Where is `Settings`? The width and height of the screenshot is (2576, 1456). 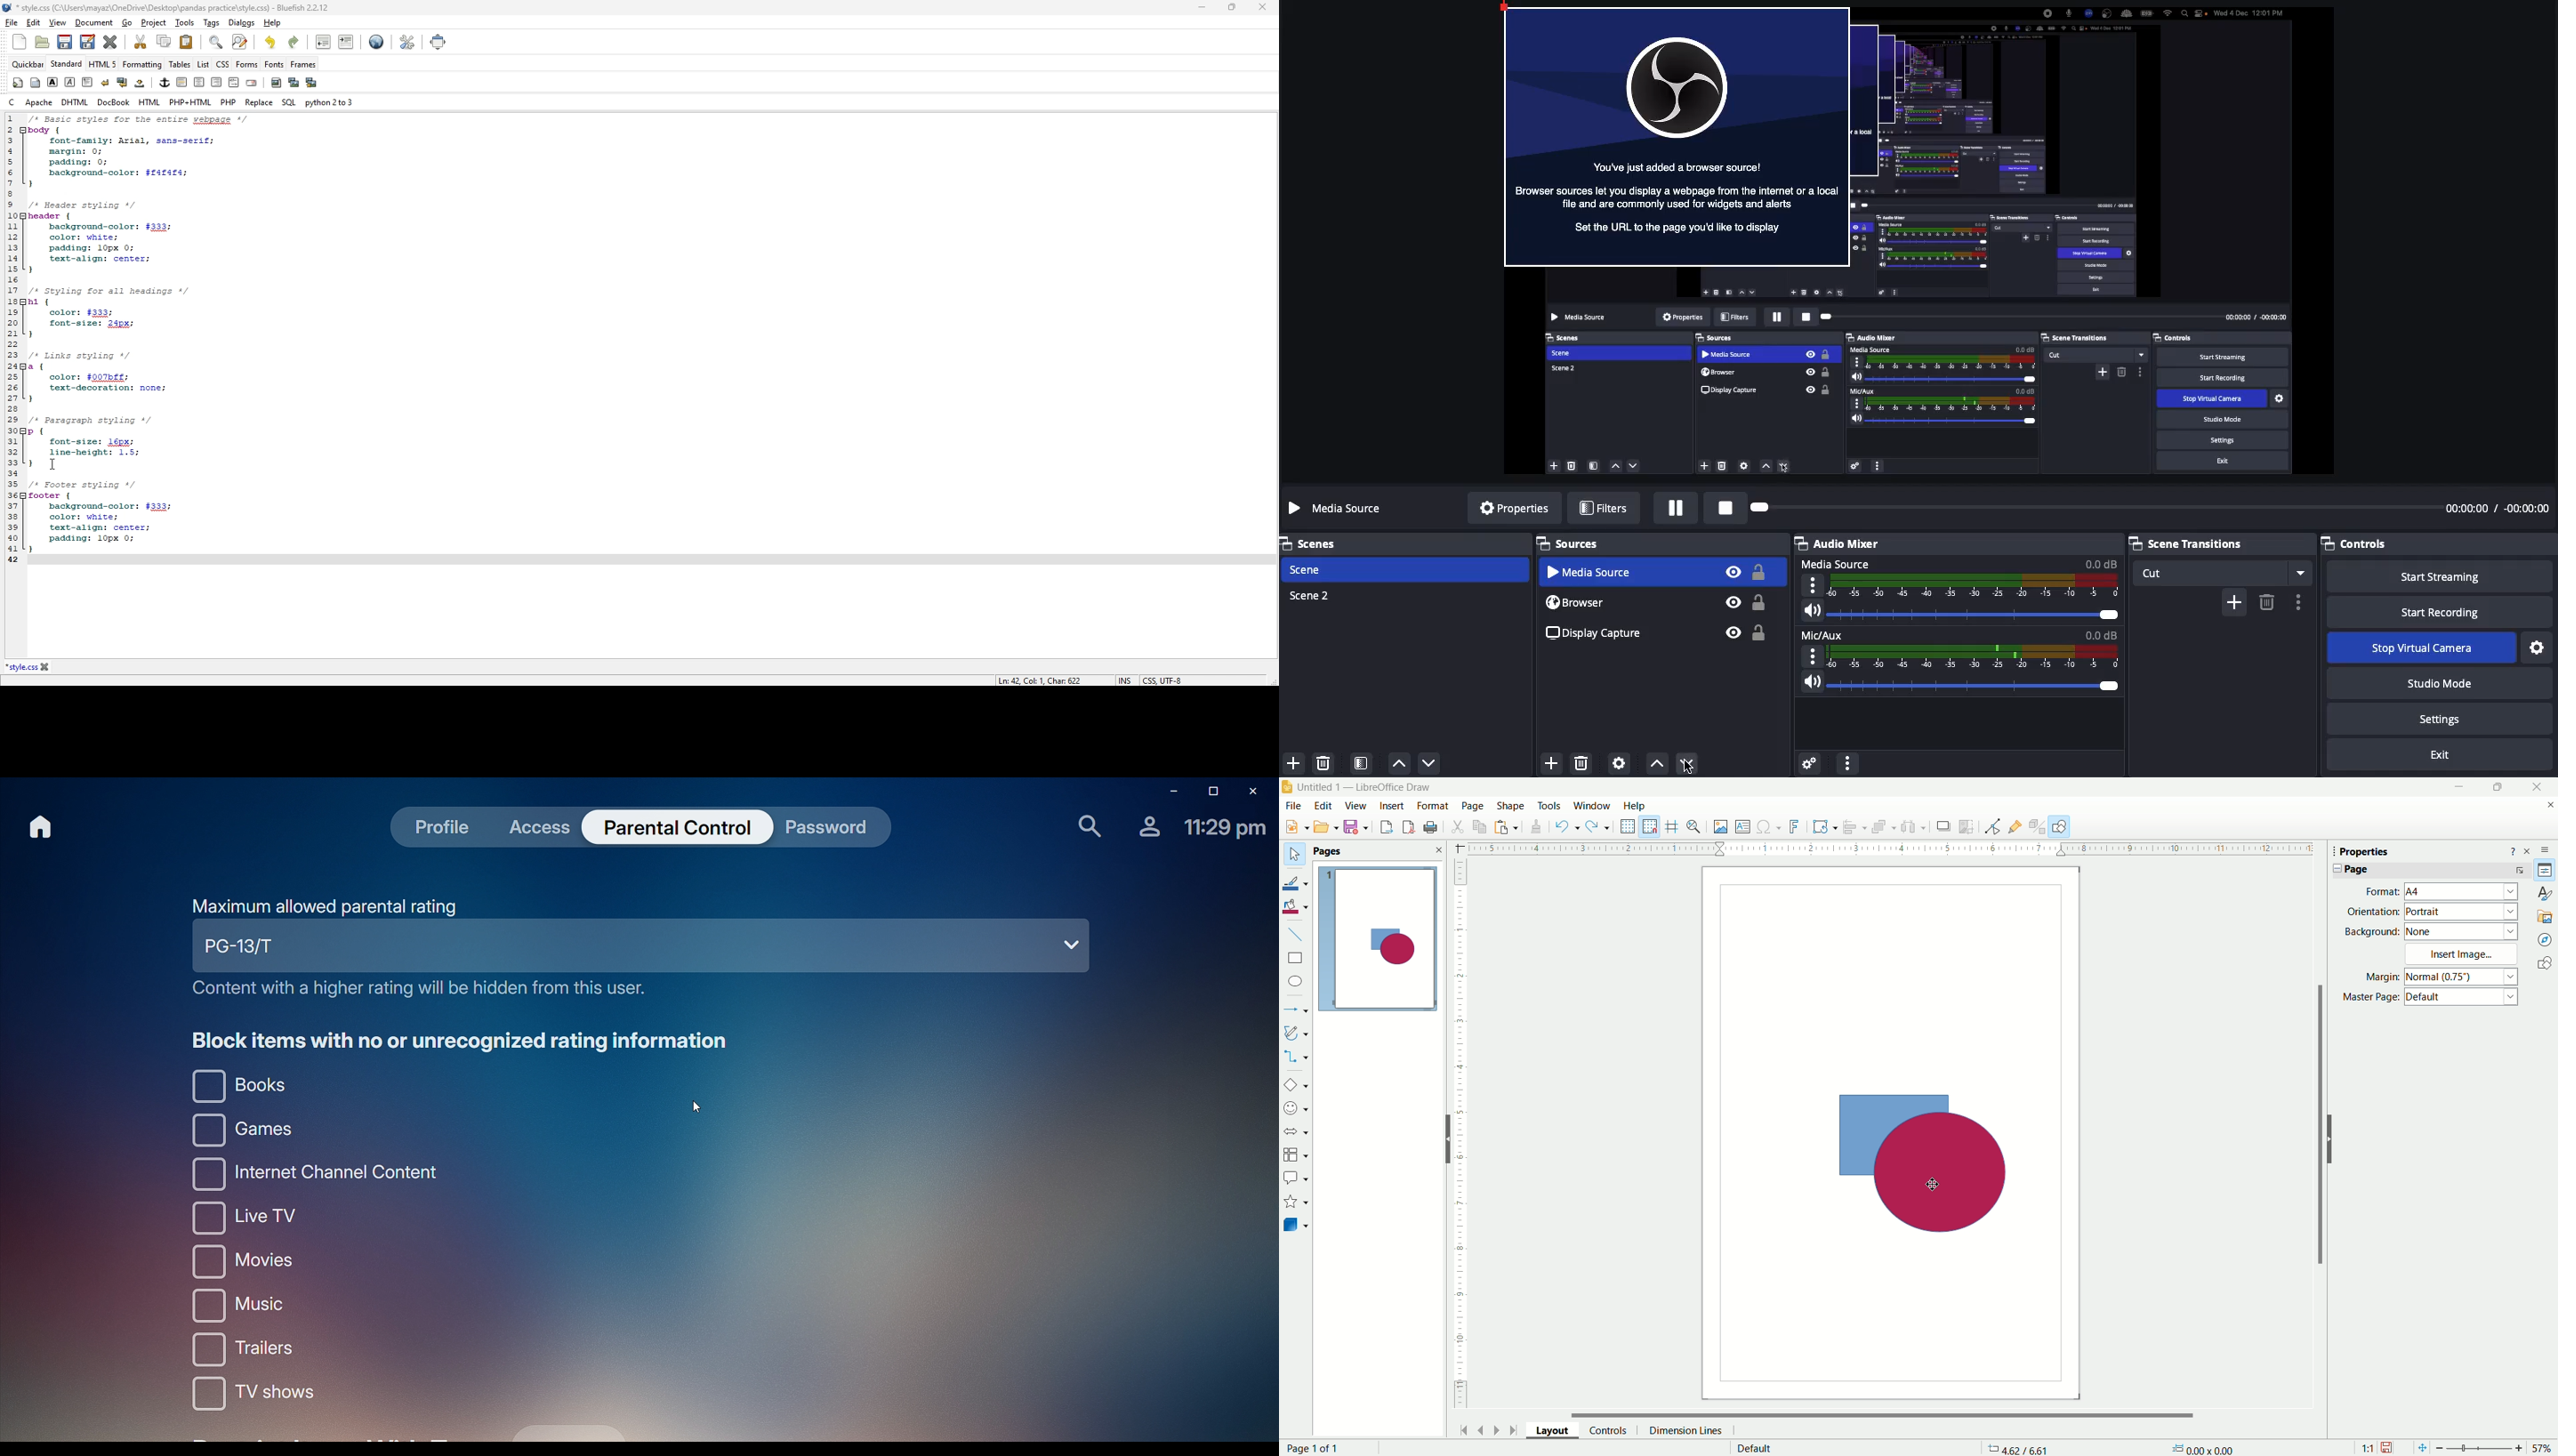 Settings is located at coordinates (2539, 645).